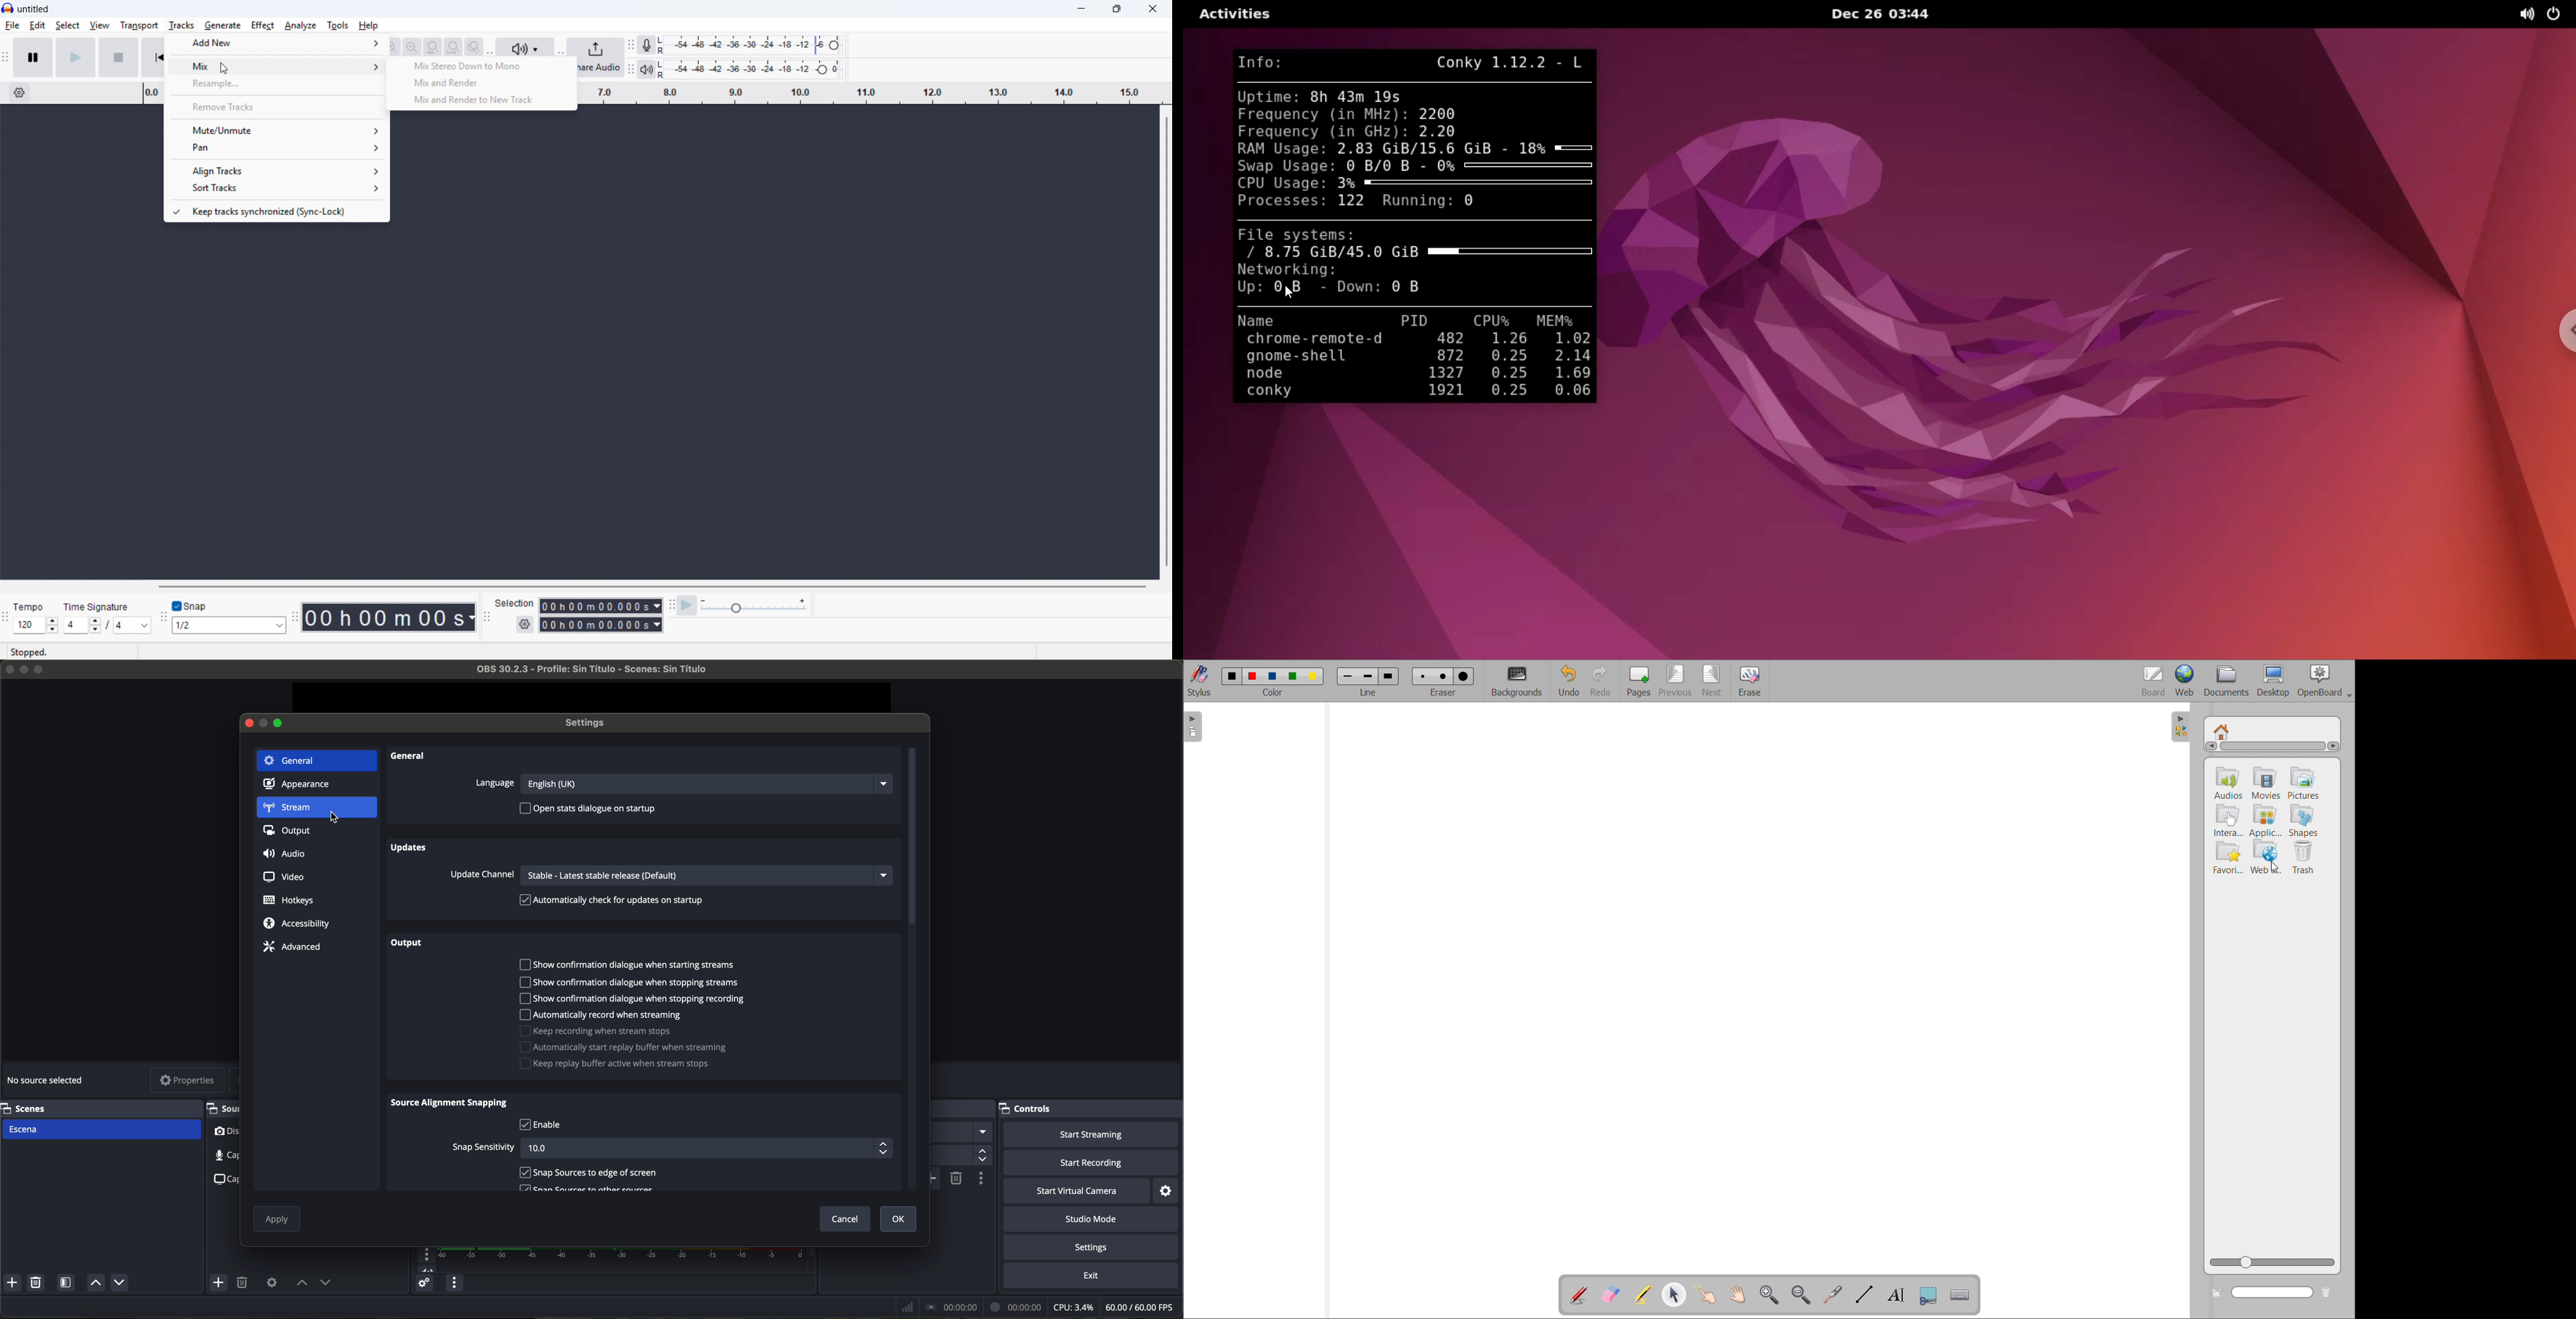  I want to click on move source up, so click(94, 1284).